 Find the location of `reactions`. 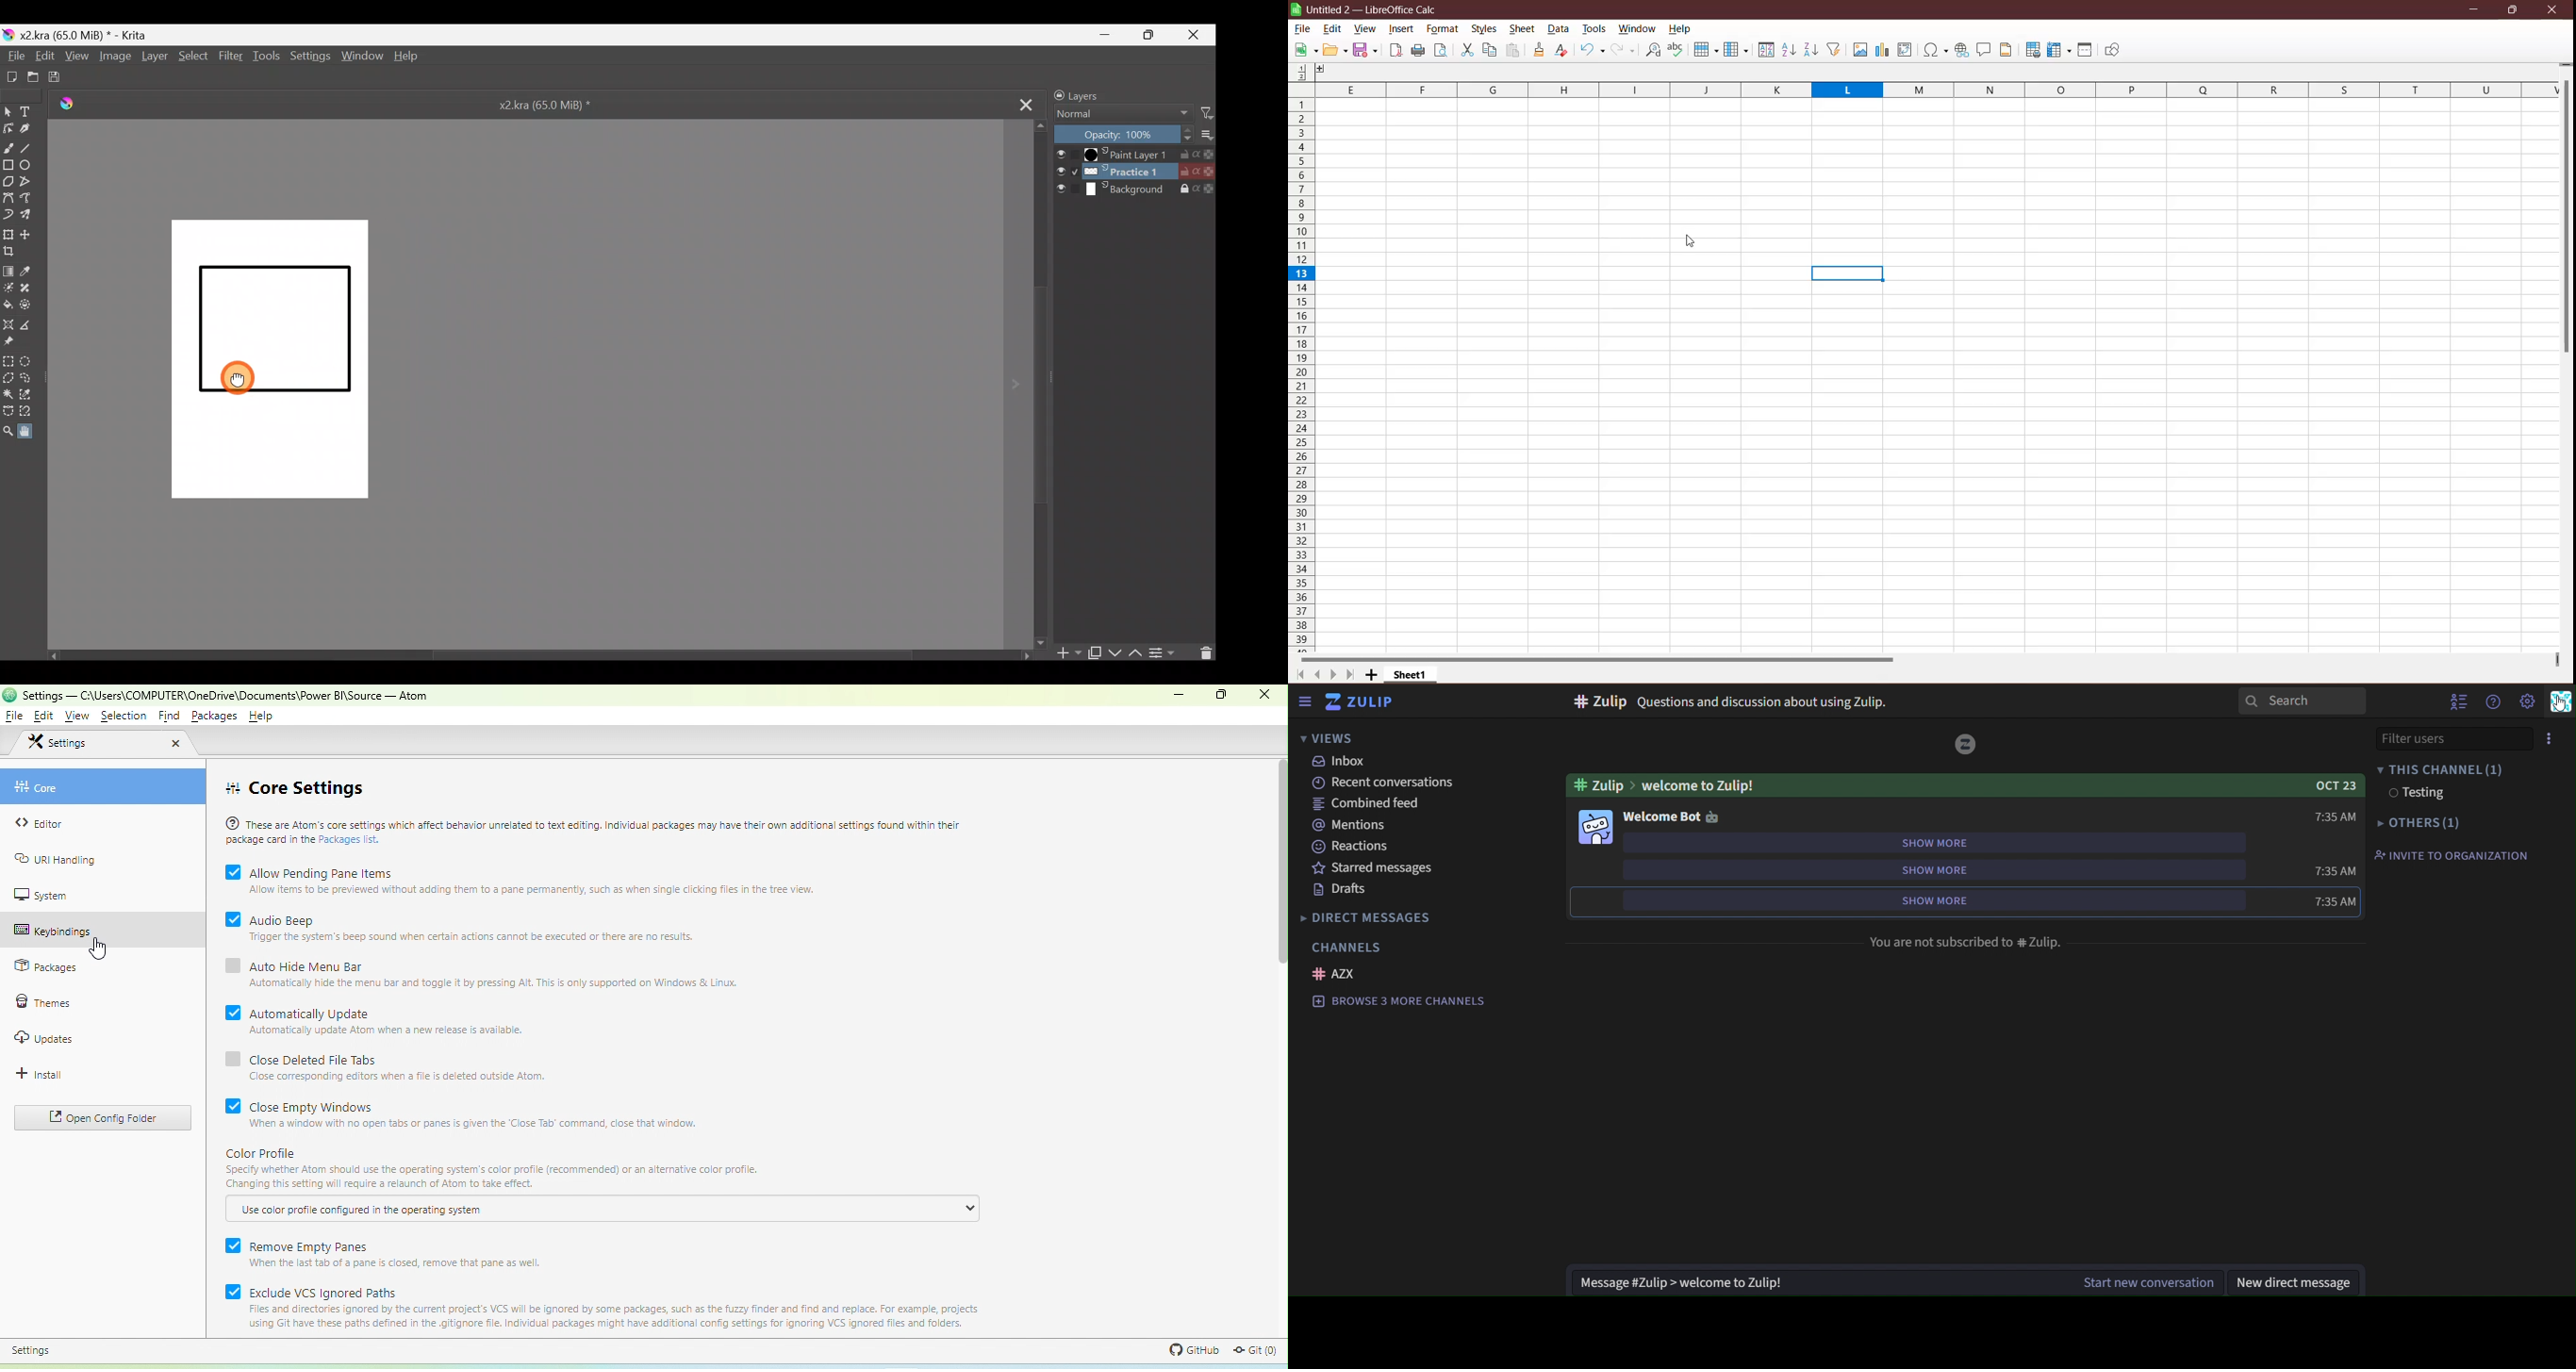

reactions is located at coordinates (1356, 848).